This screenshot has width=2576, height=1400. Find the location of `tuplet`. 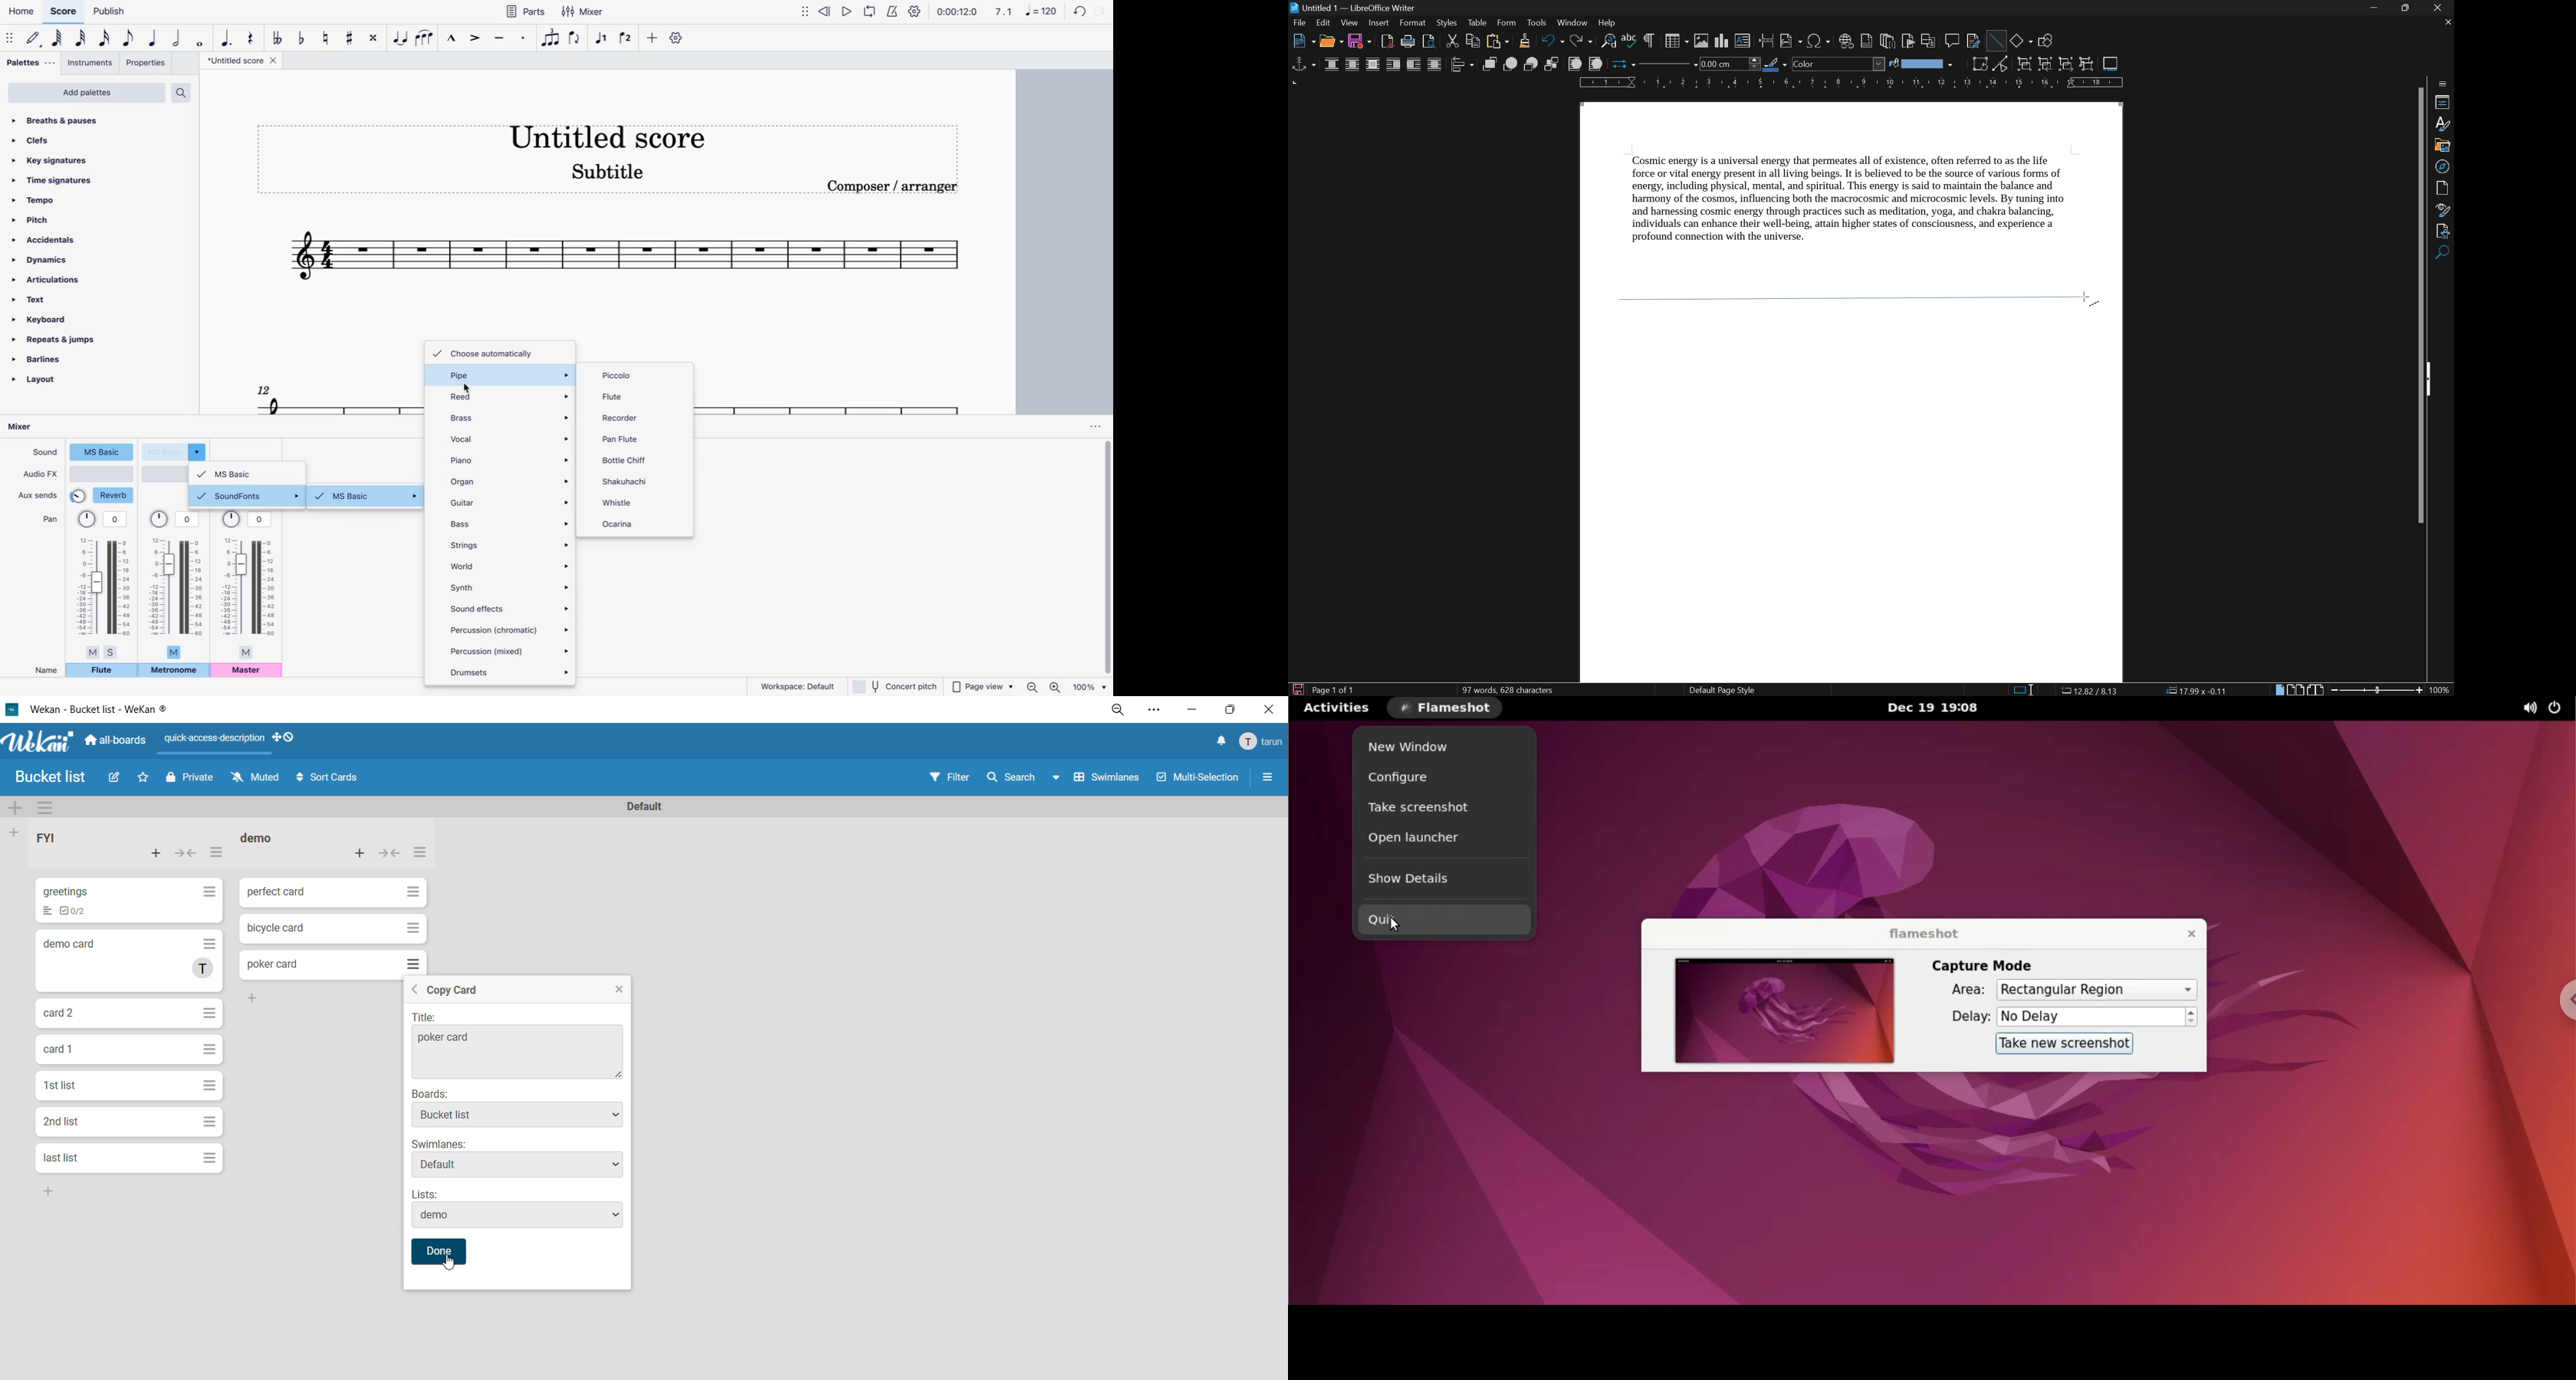

tuplet is located at coordinates (550, 38).